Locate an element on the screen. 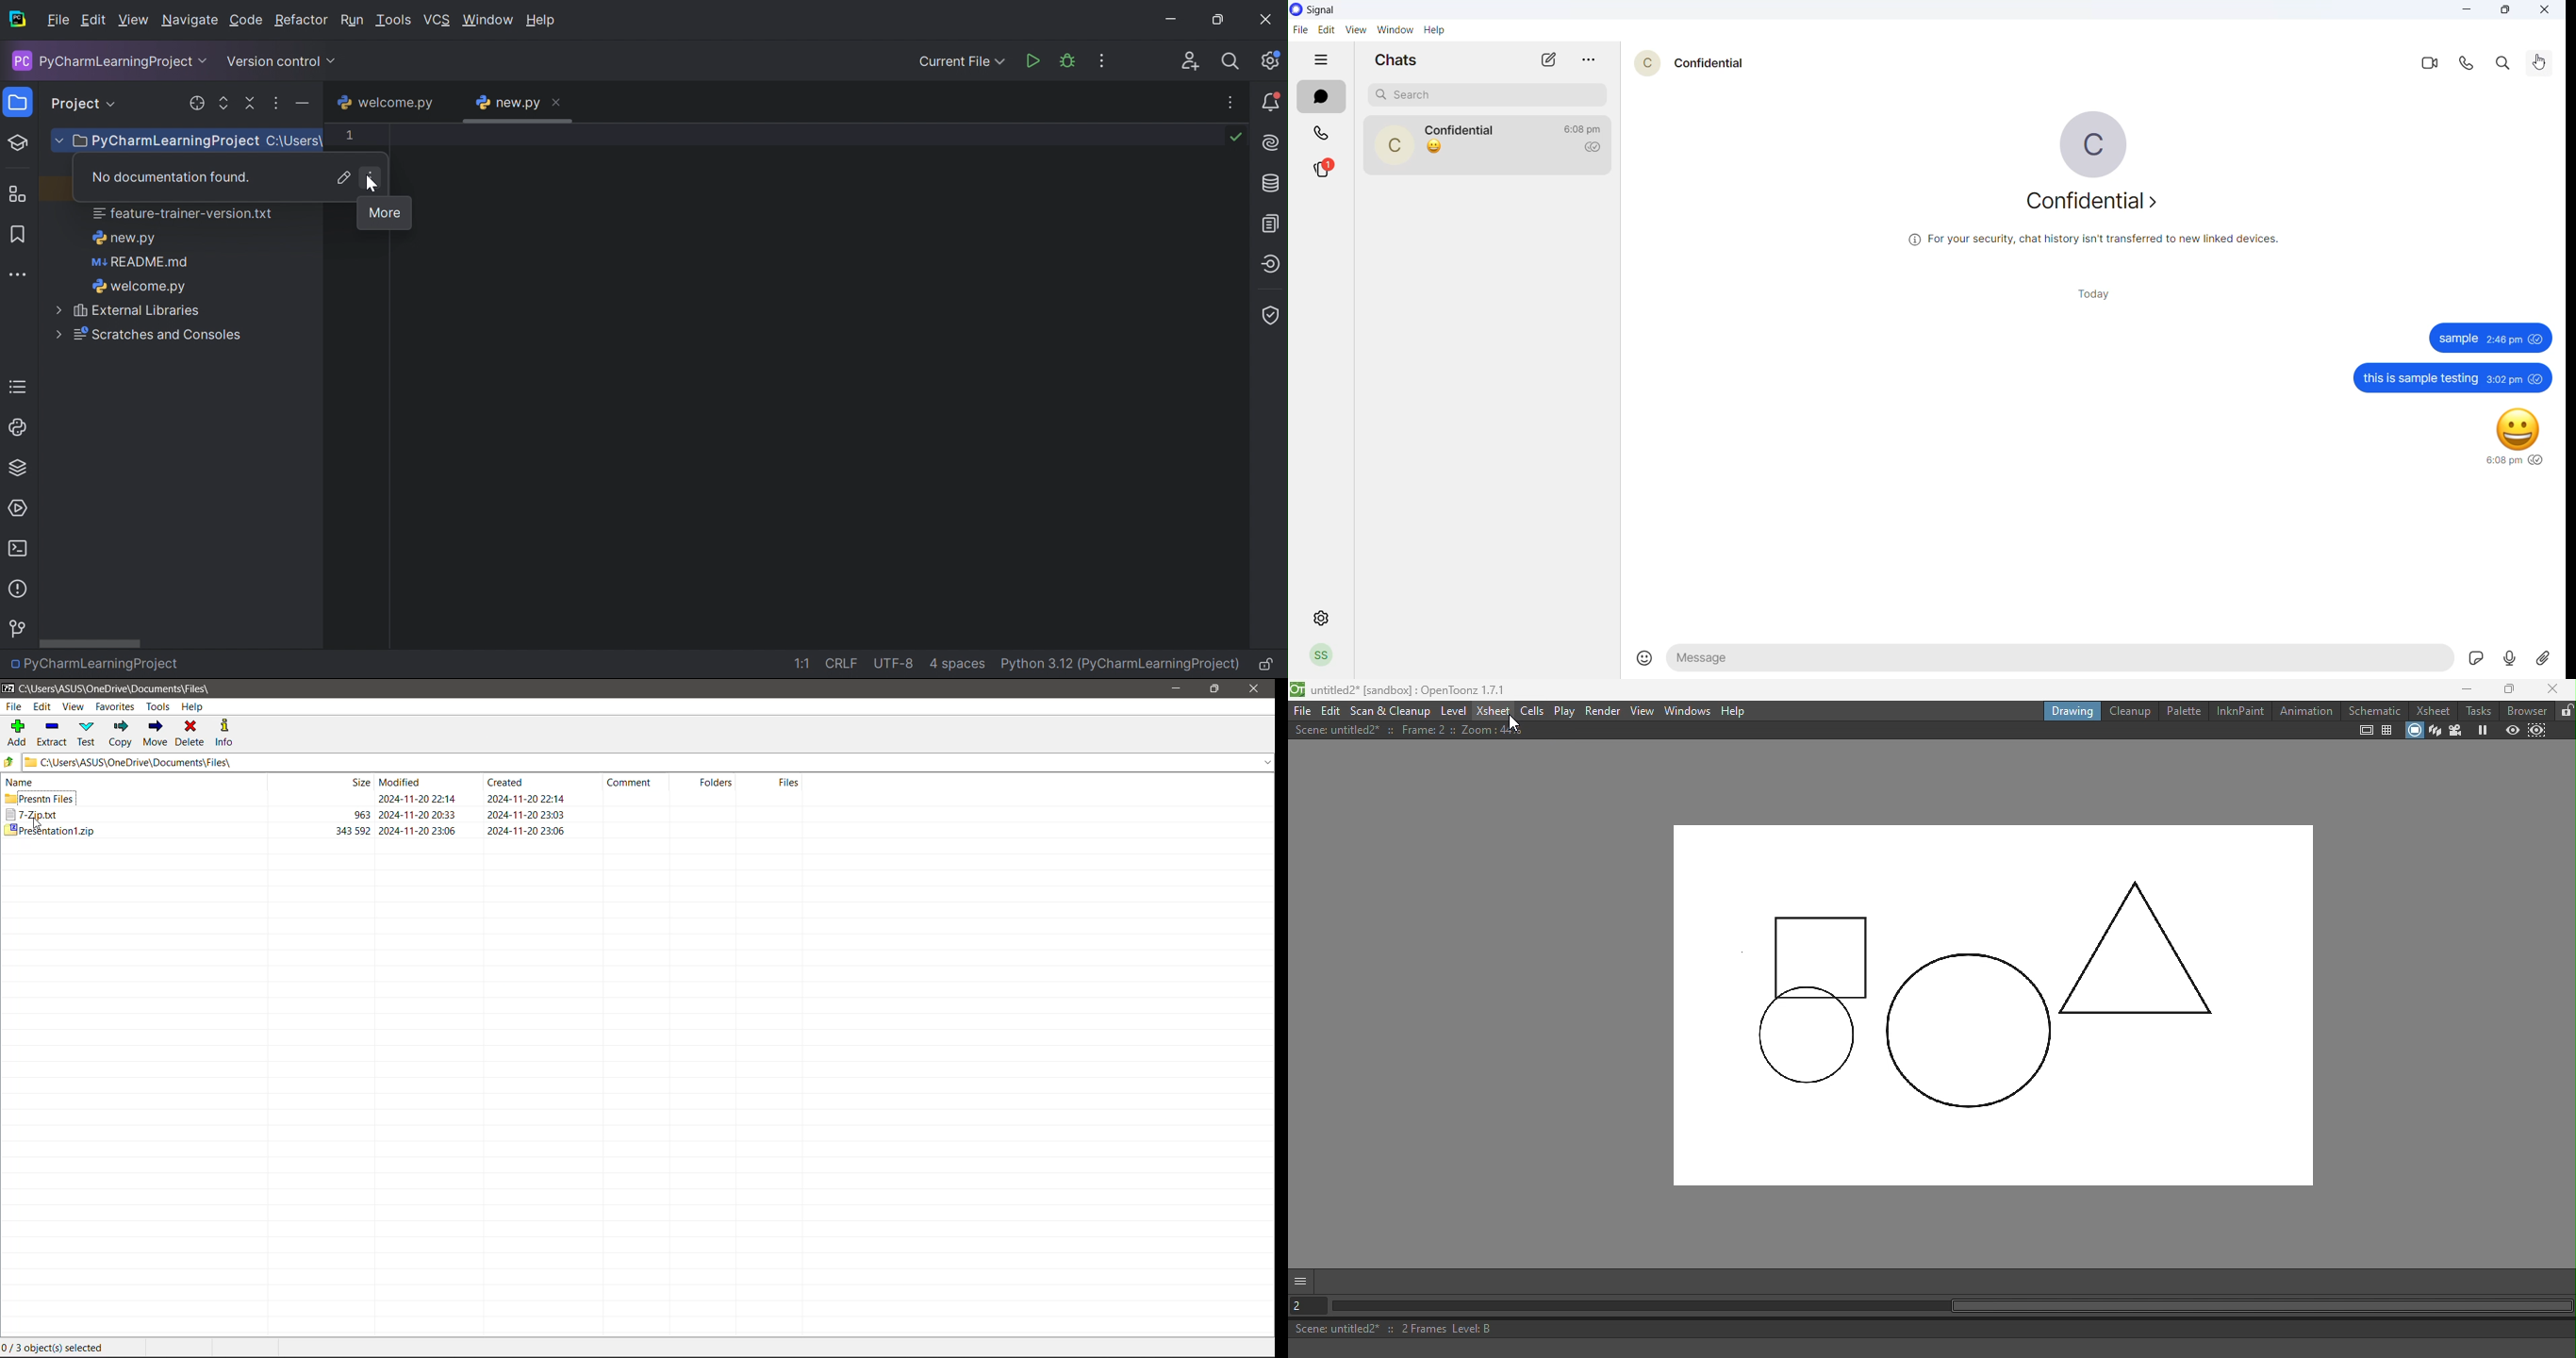 Image resolution: width=2576 pixels, height=1372 pixels. Presentation1.zip is located at coordinates (48, 831).